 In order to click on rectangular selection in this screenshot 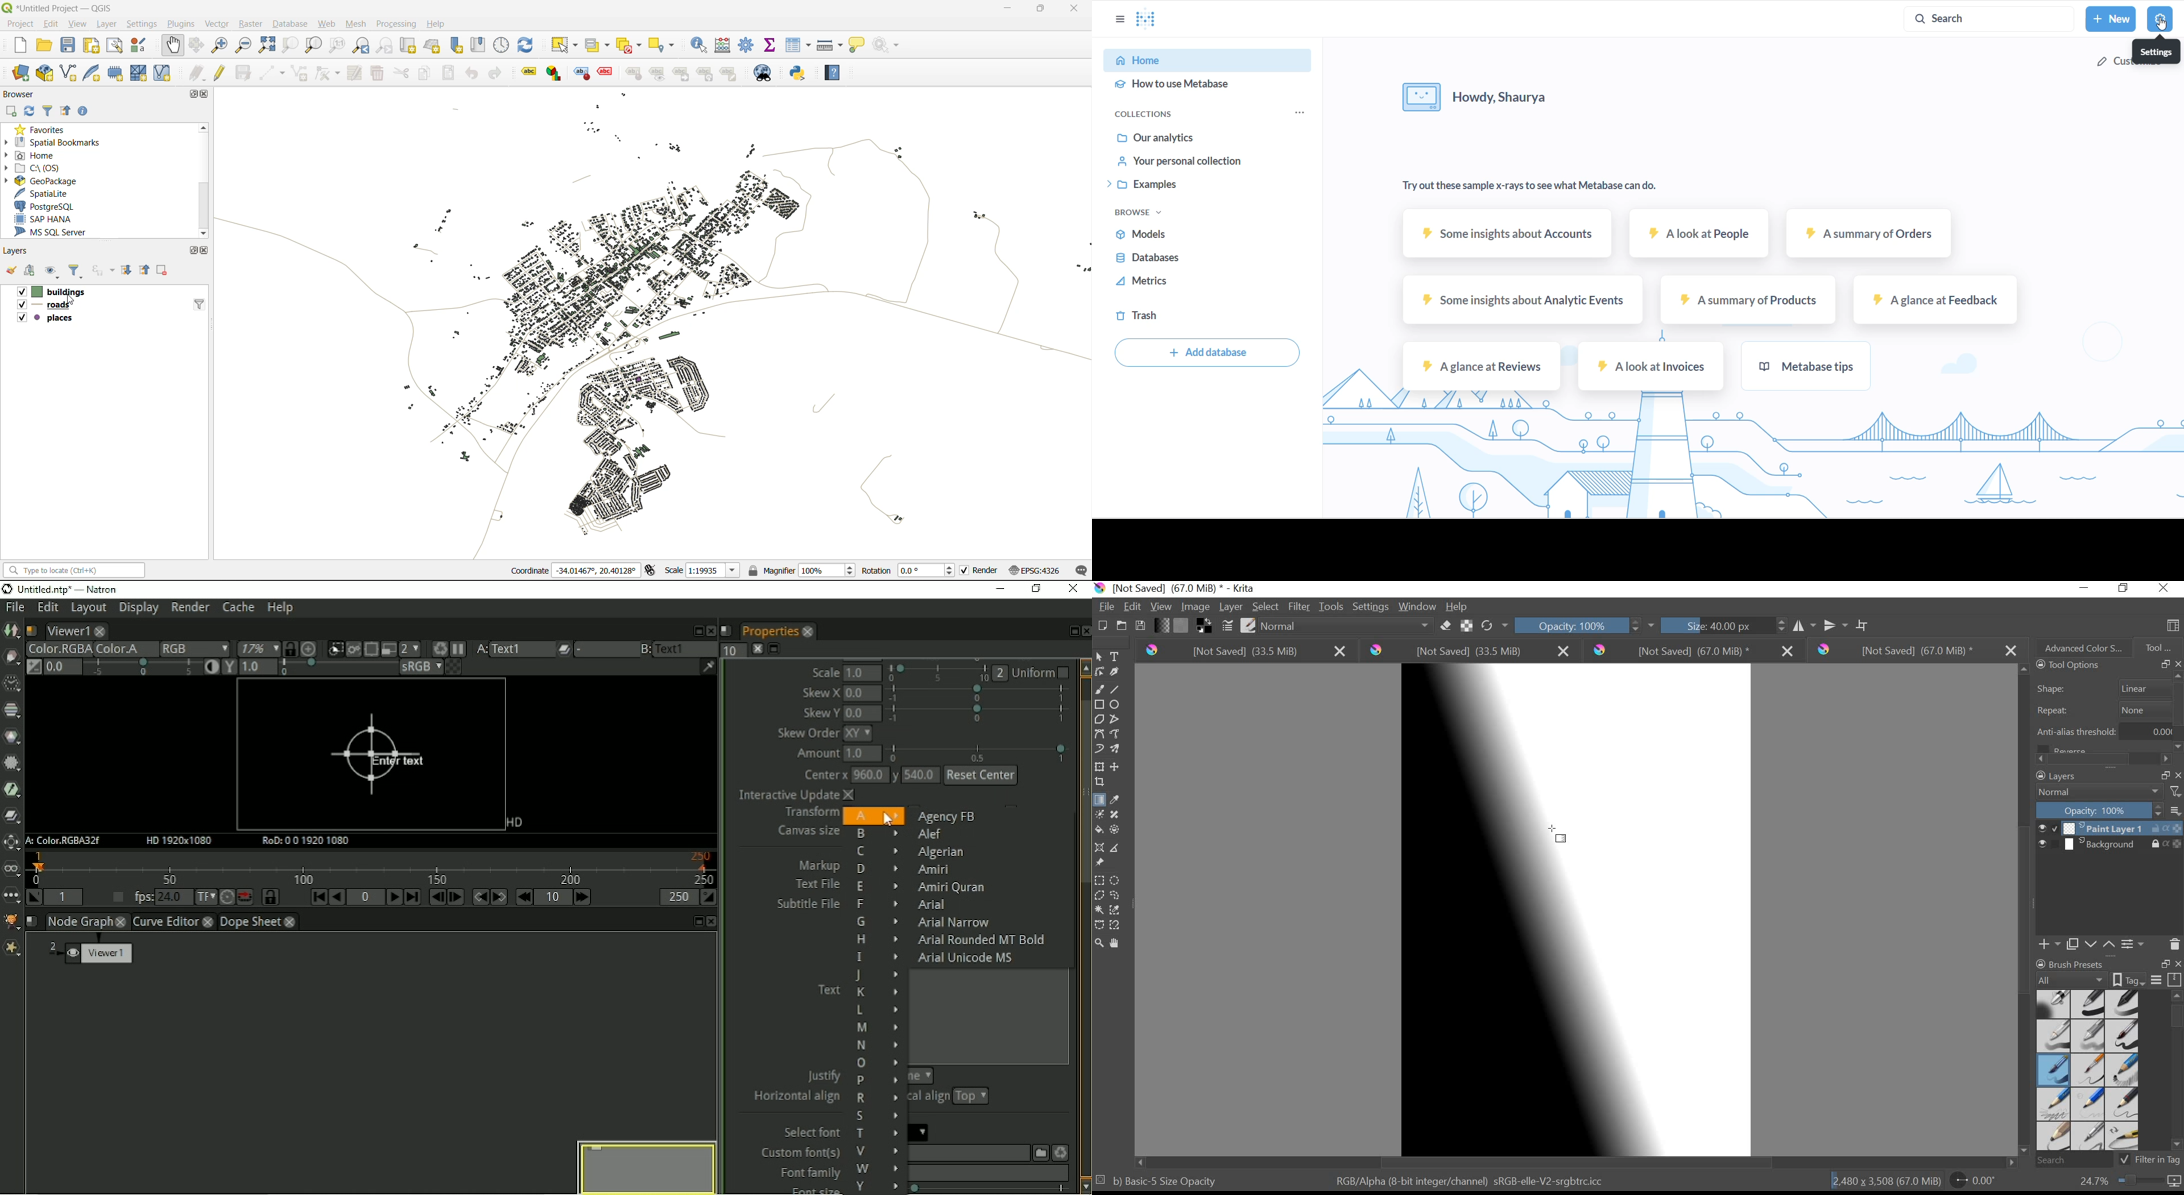, I will do `click(1099, 880)`.